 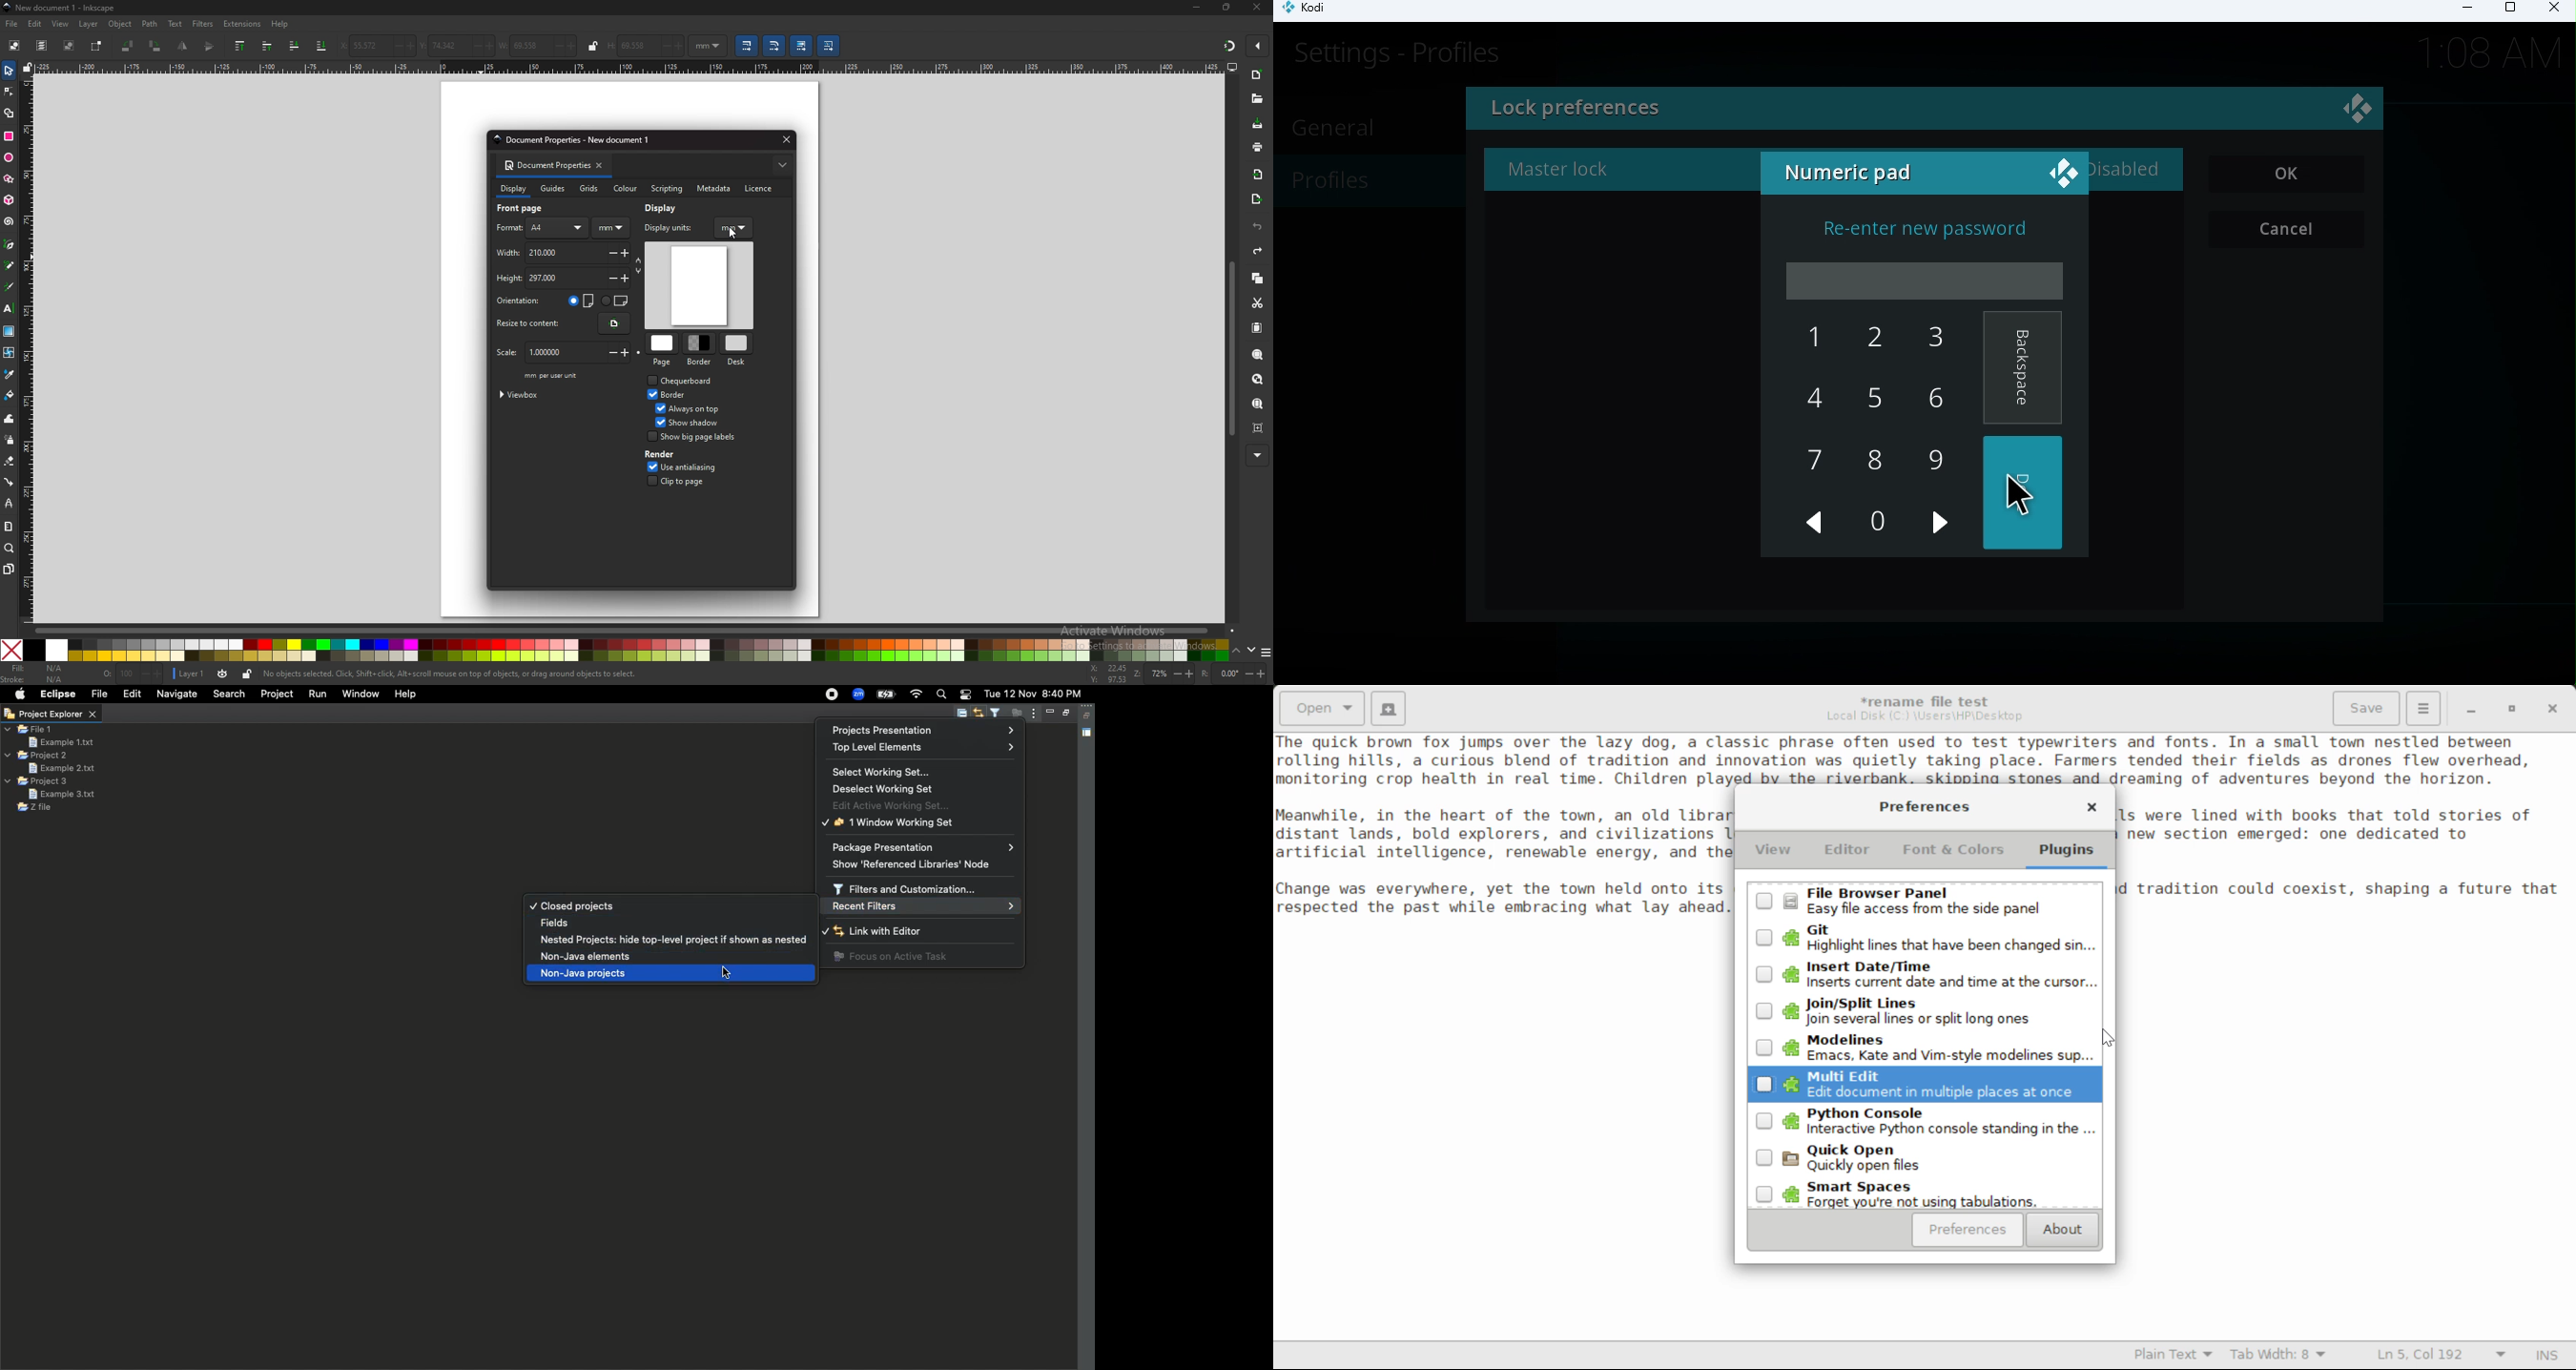 I want to click on copy, so click(x=1259, y=278).